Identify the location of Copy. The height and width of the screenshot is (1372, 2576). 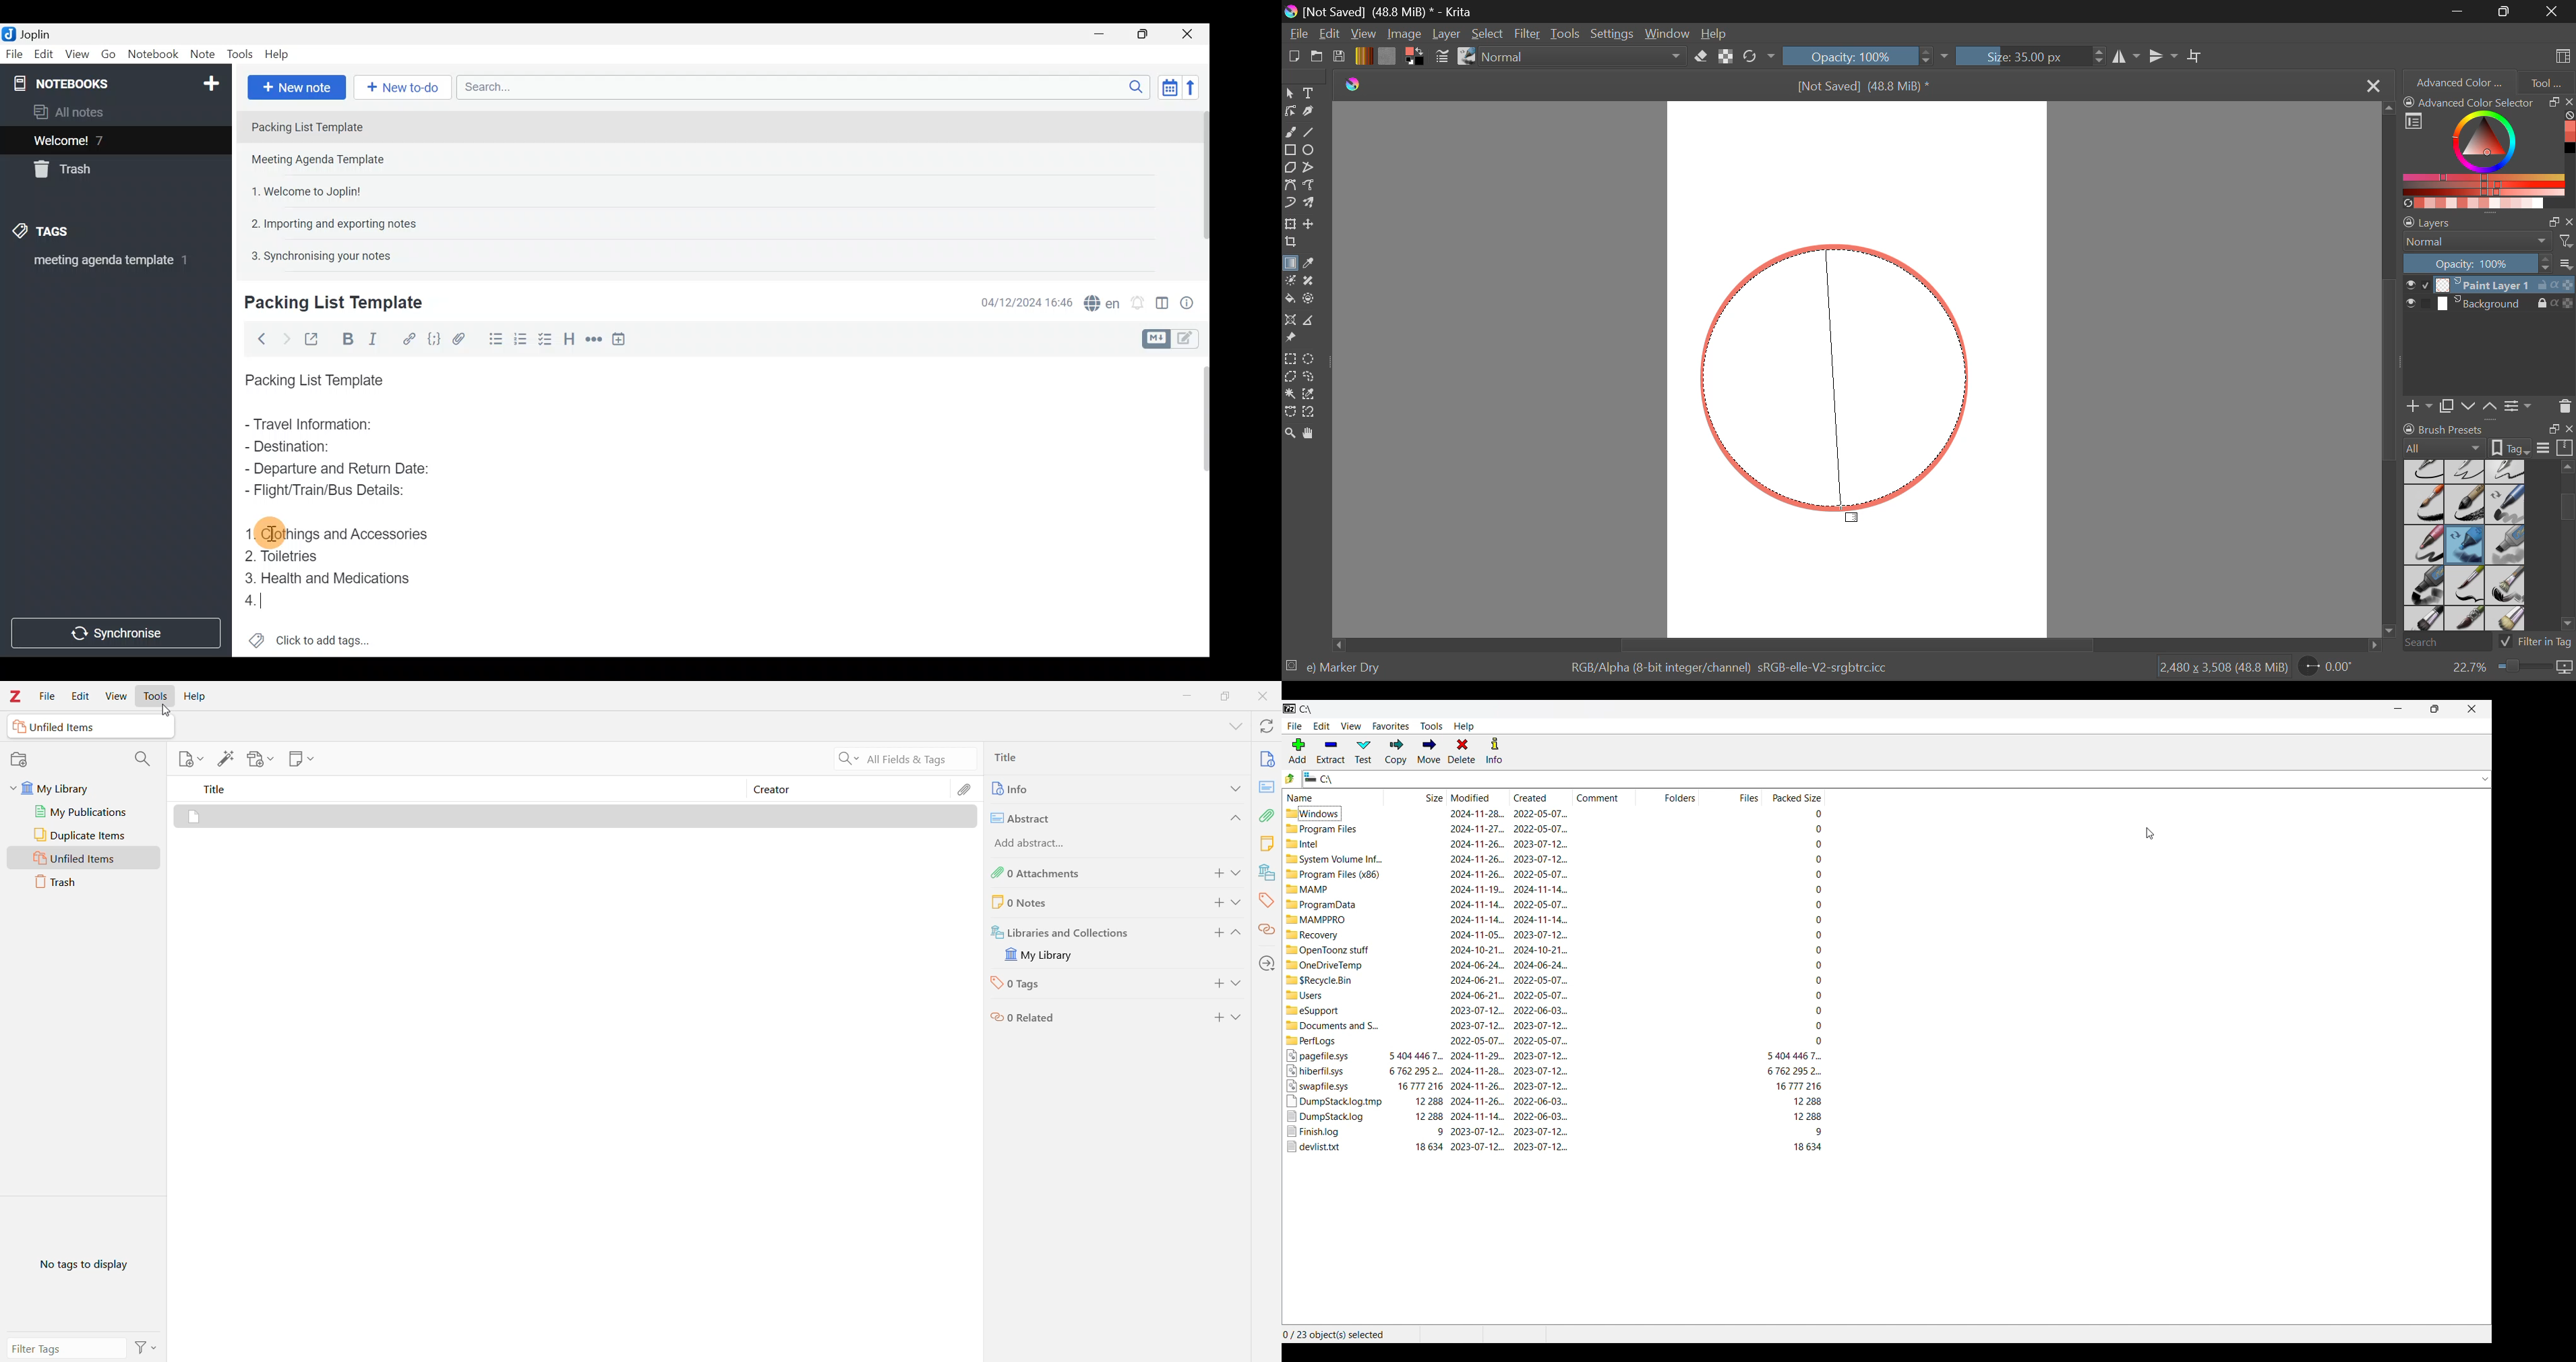
(2449, 404).